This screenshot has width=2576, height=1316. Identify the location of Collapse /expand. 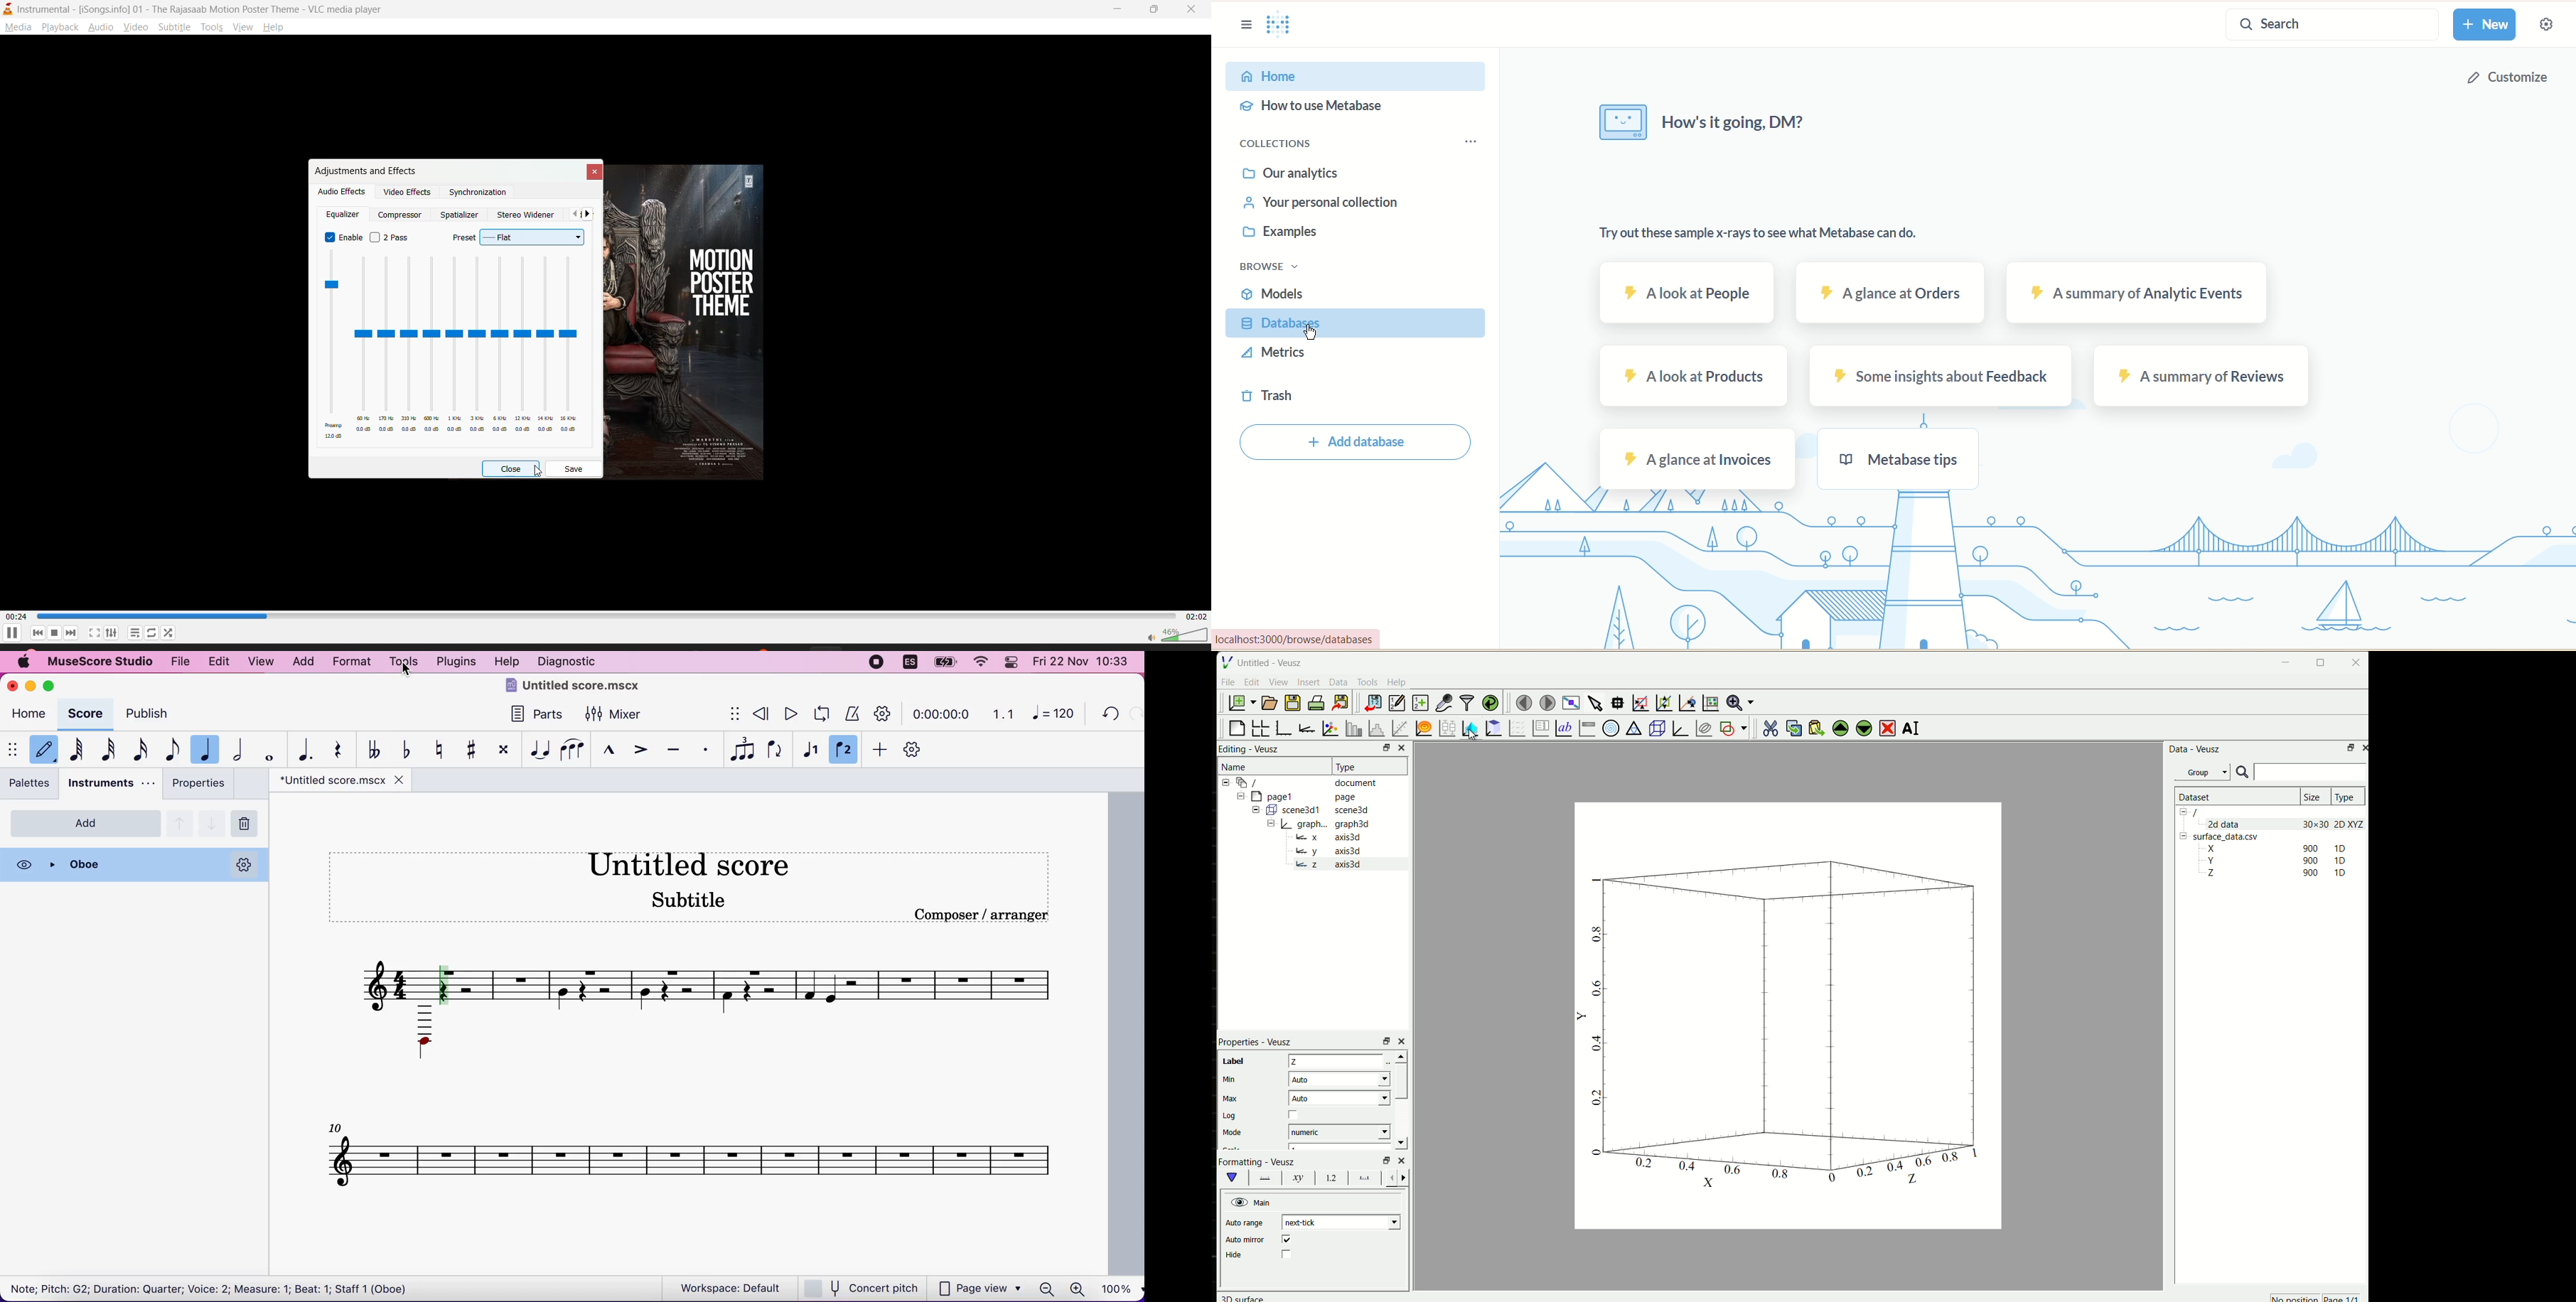
(2185, 837).